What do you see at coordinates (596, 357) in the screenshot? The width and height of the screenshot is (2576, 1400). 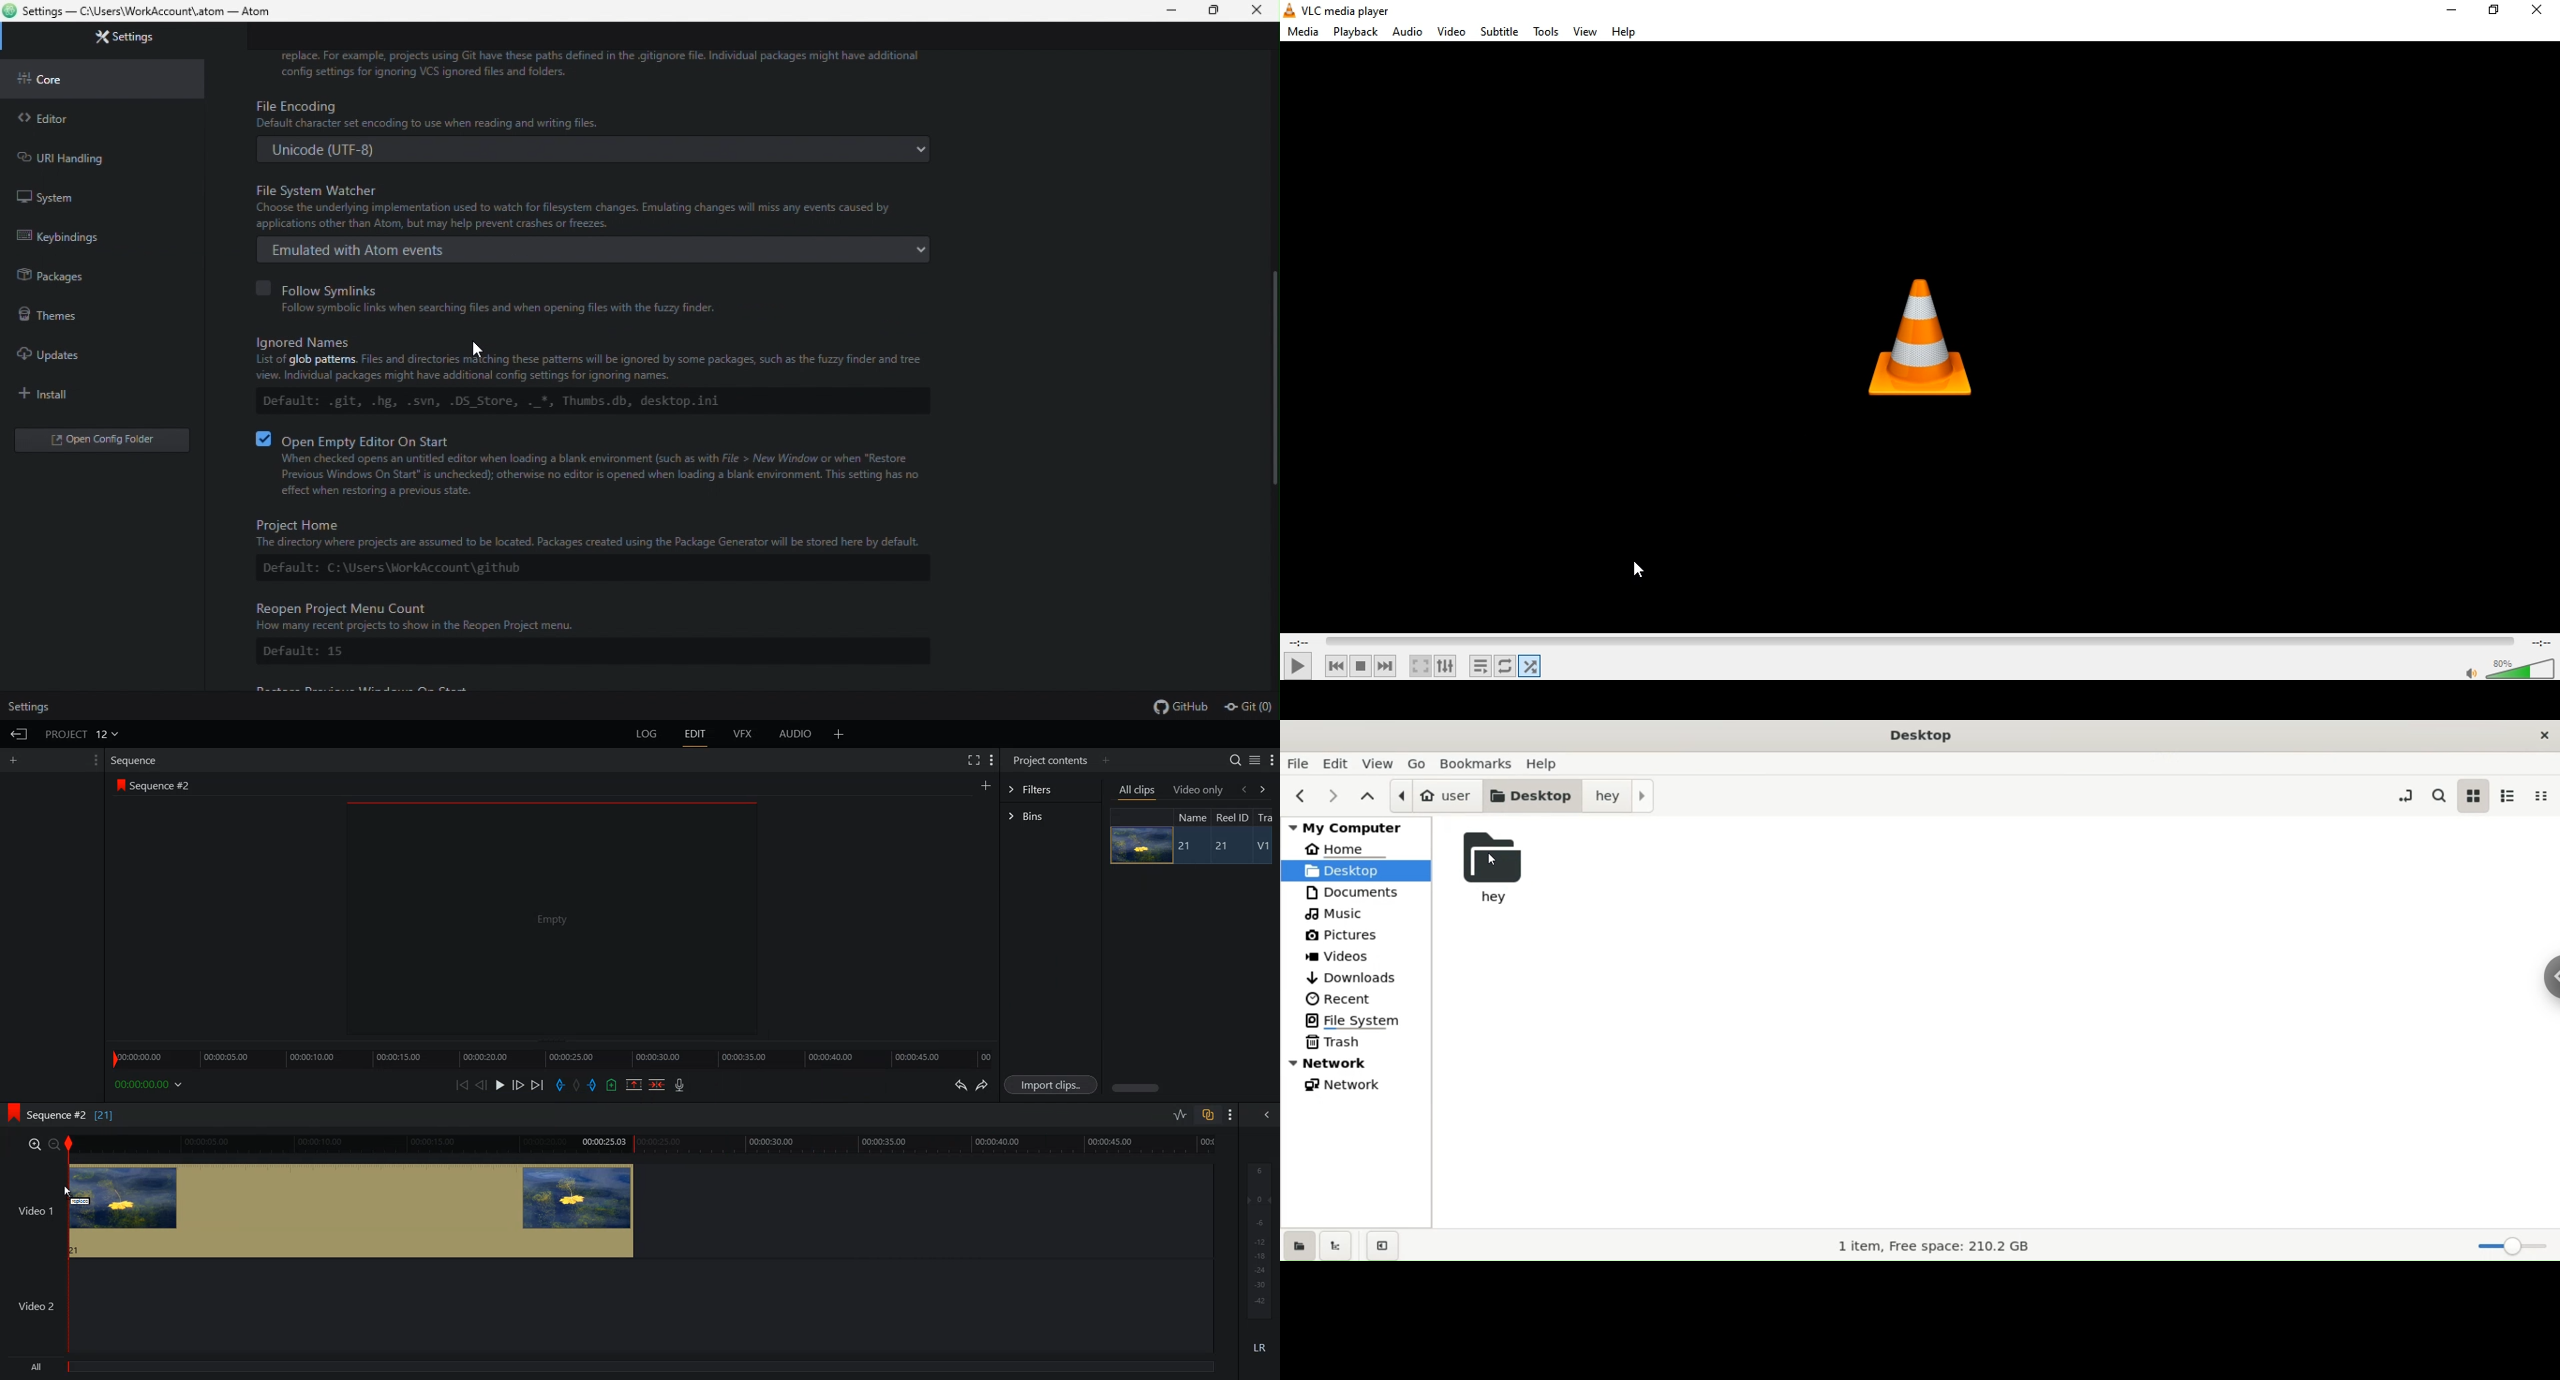 I see `Ignored Names Files and directories matching these patterns will be ignored by some packages, such as the fuzzy finder and tree view. Individual packages might have additional config settings for ignoring names.` at bounding box center [596, 357].